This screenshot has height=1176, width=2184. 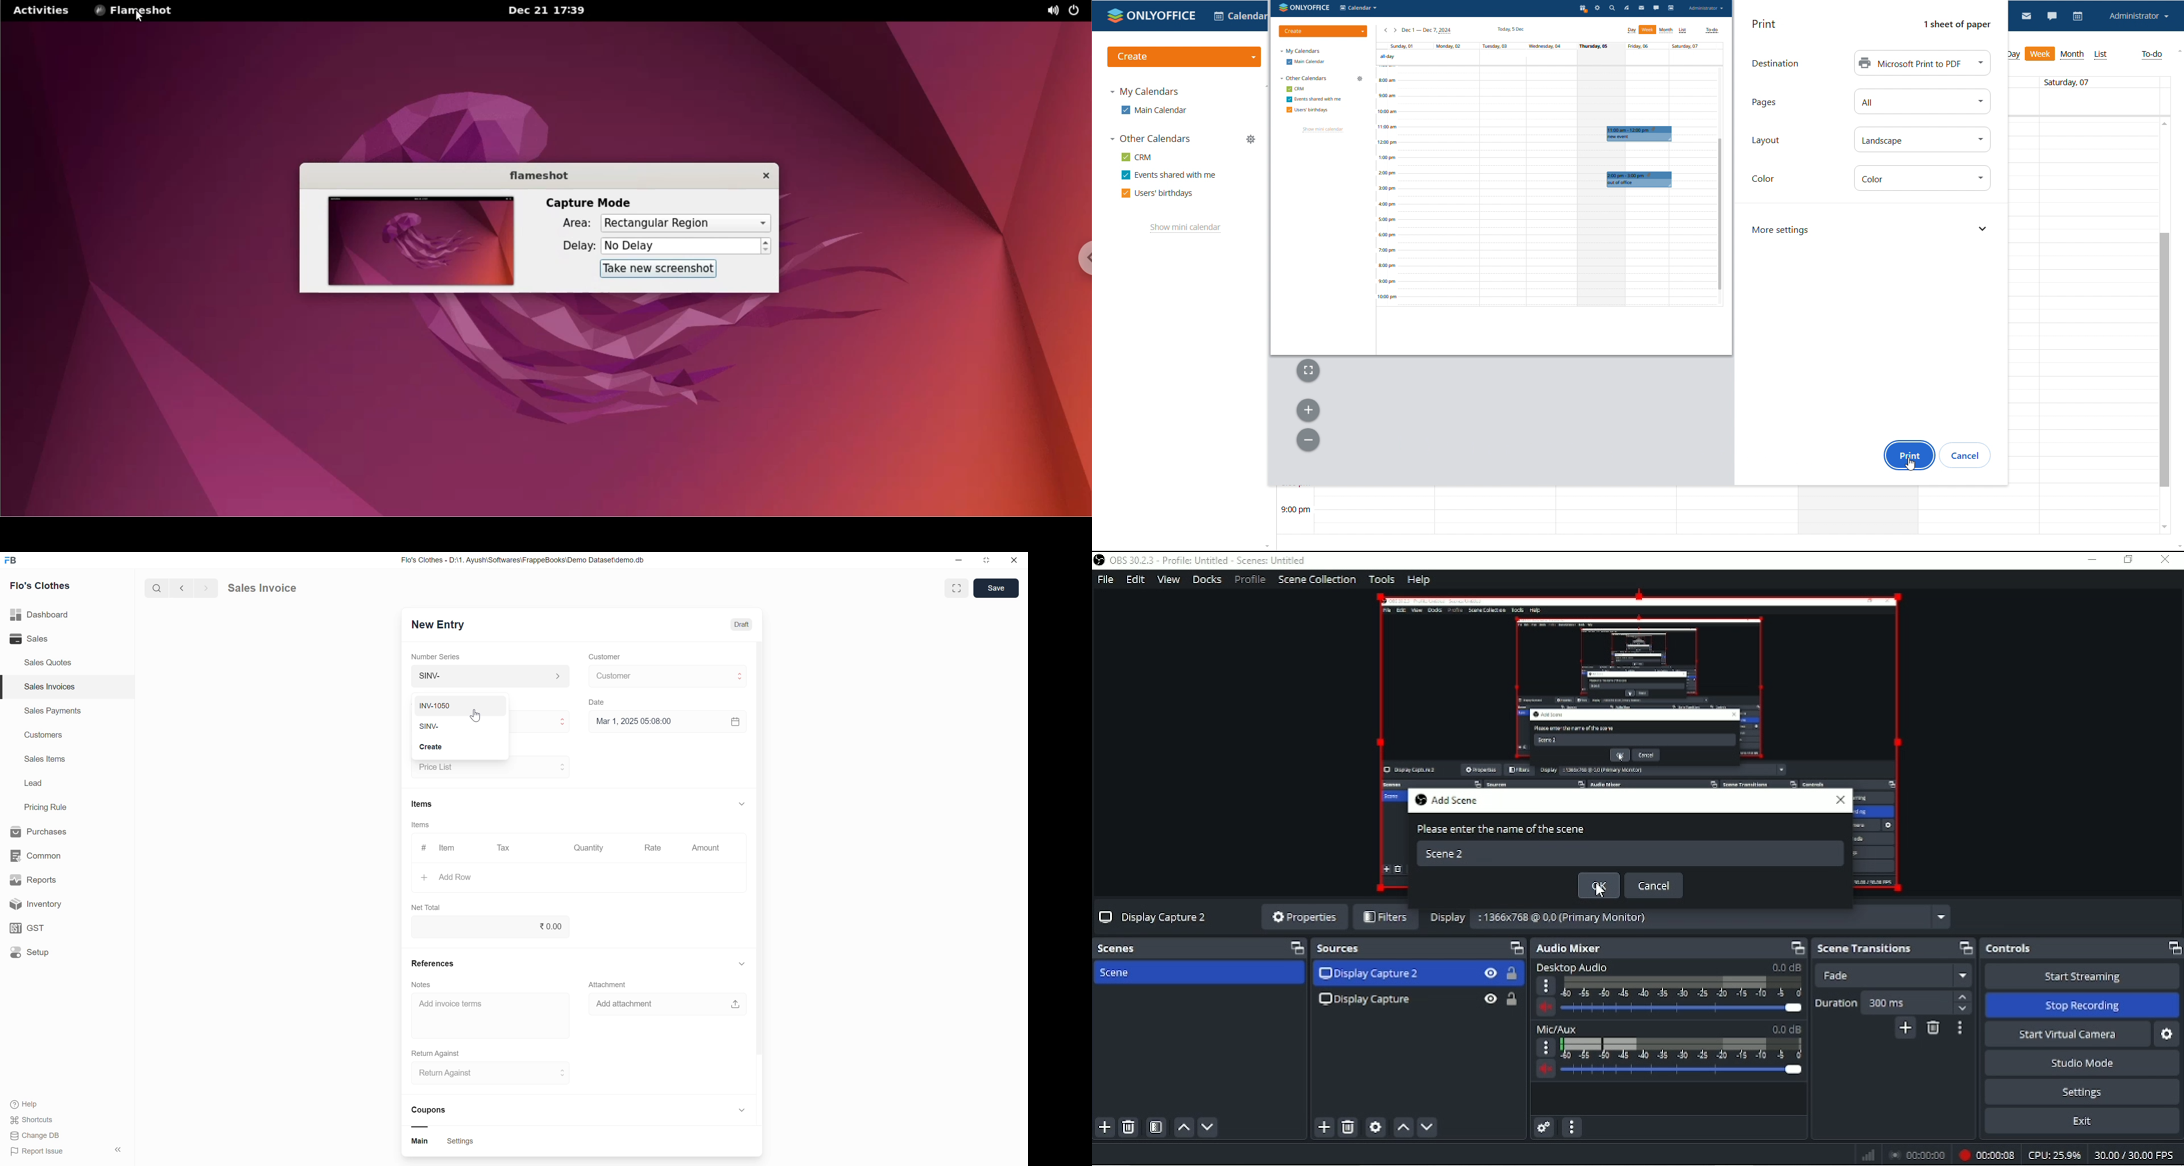 What do you see at coordinates (2136, 1156) in the screenshot?
I see `30.00/30.00 FPS` at bounding box center [2136, 1156].